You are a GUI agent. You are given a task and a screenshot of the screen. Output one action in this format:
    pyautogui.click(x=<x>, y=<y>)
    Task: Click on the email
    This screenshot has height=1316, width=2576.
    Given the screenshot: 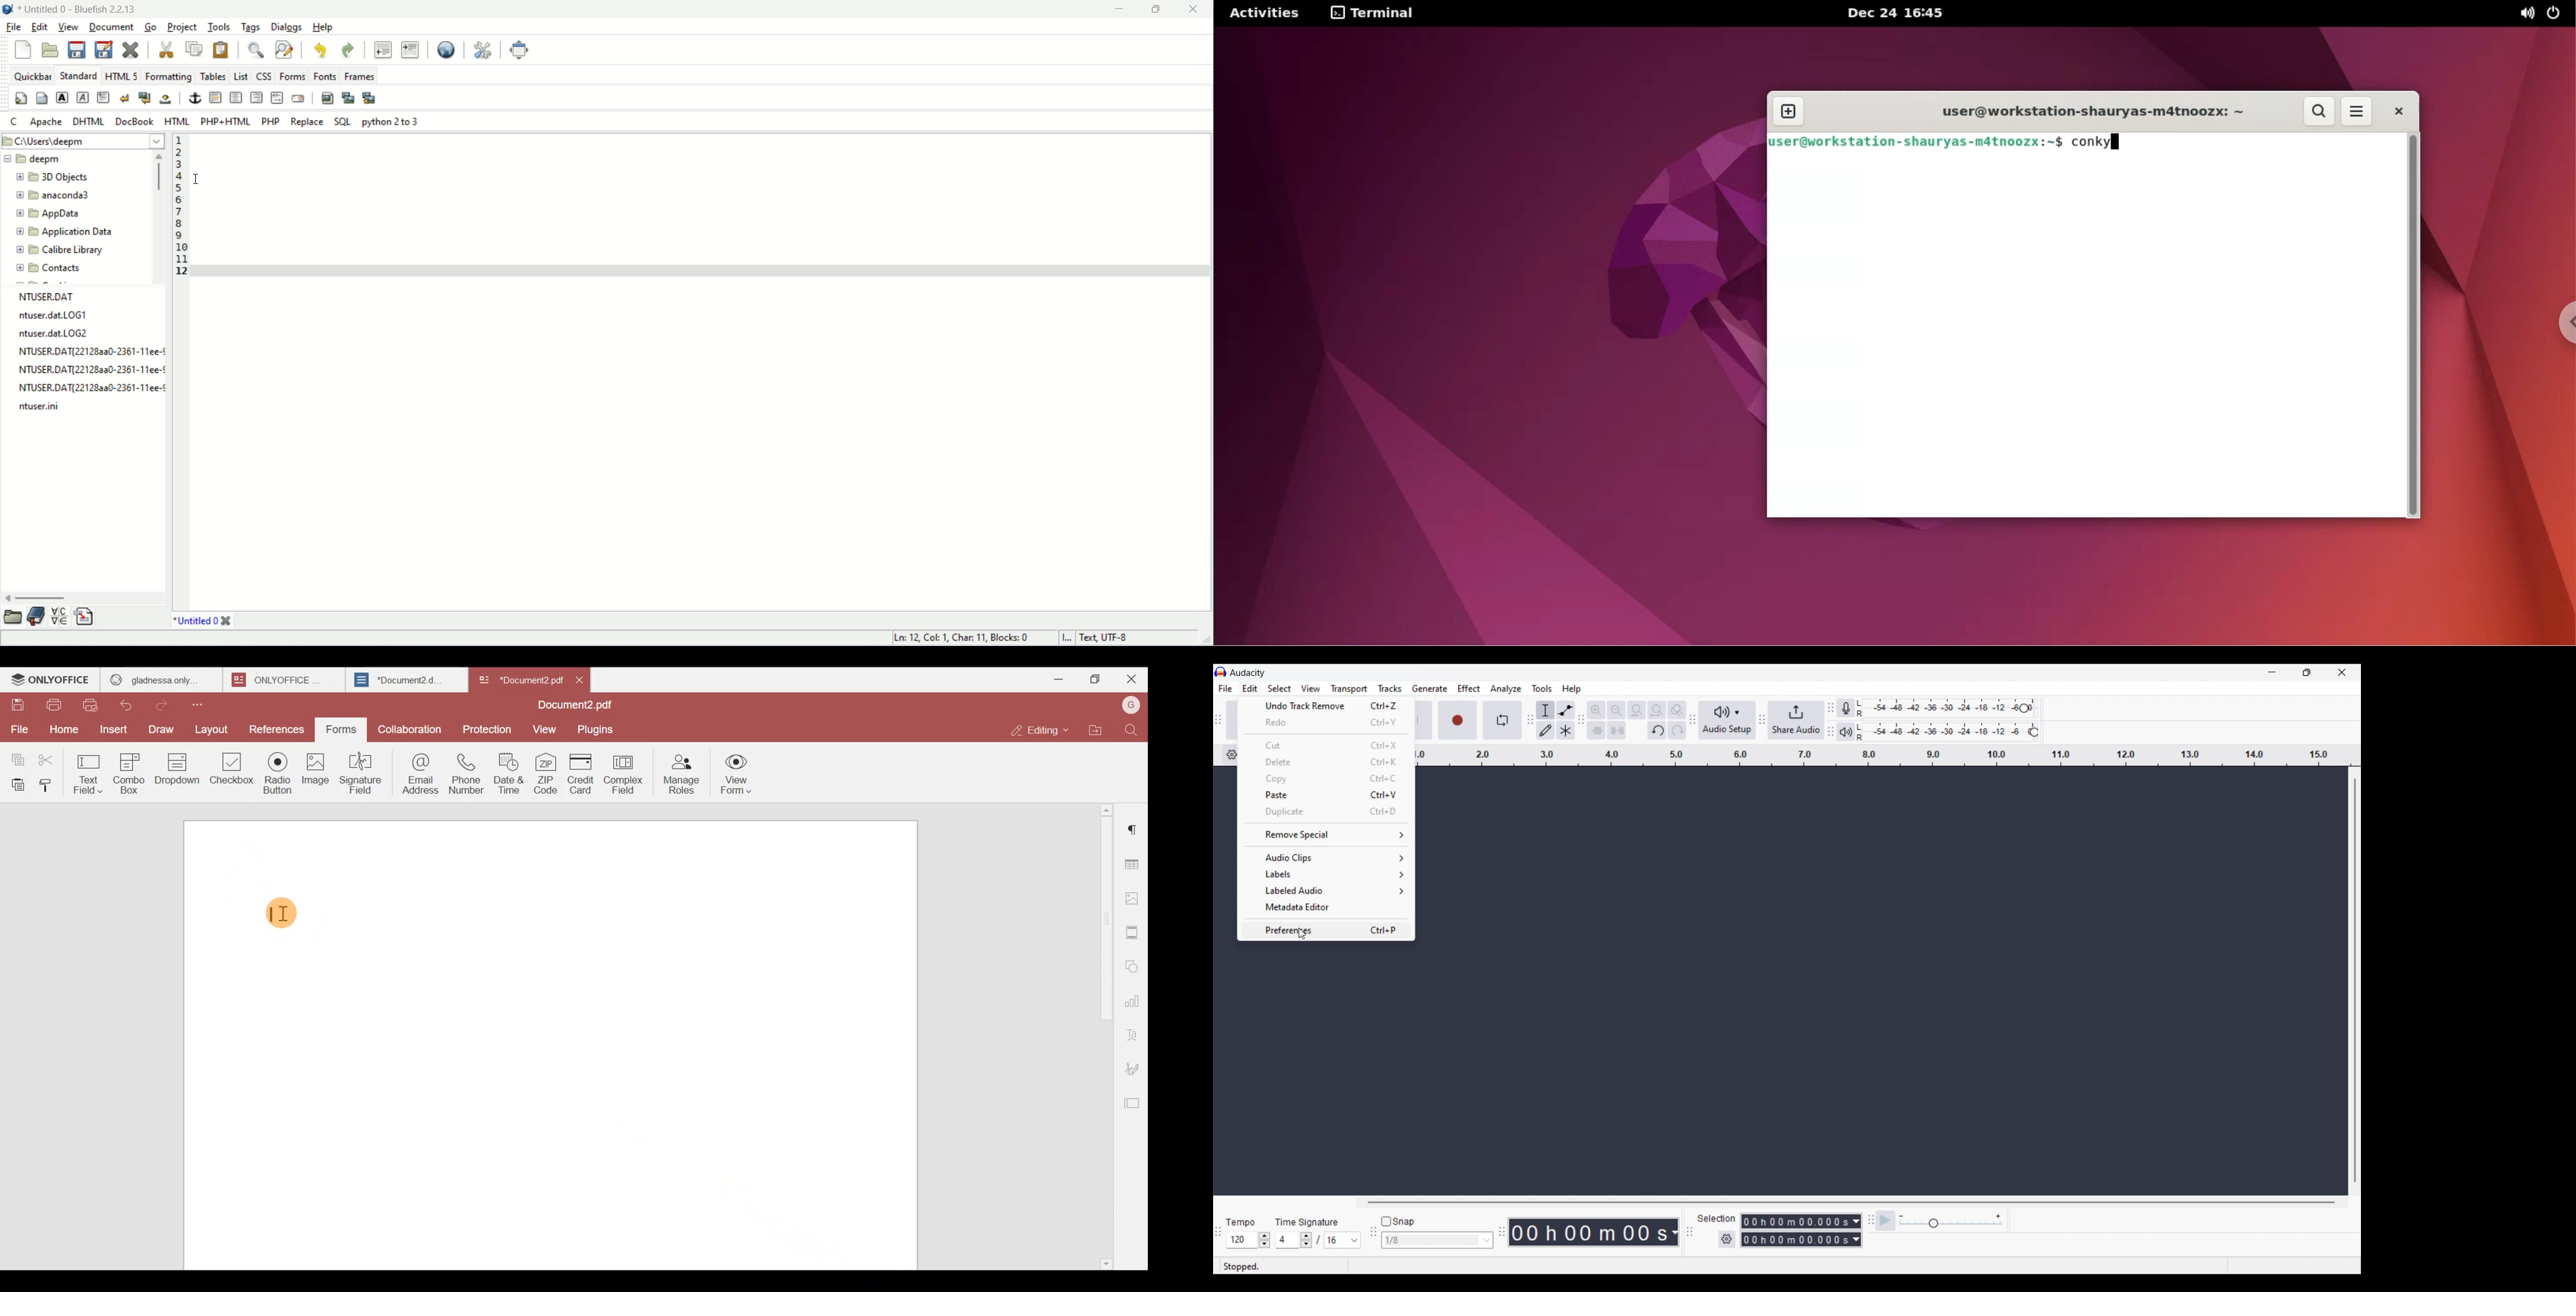 What is the action you would take?
    pyautogui.click(x=298, y=99)
    